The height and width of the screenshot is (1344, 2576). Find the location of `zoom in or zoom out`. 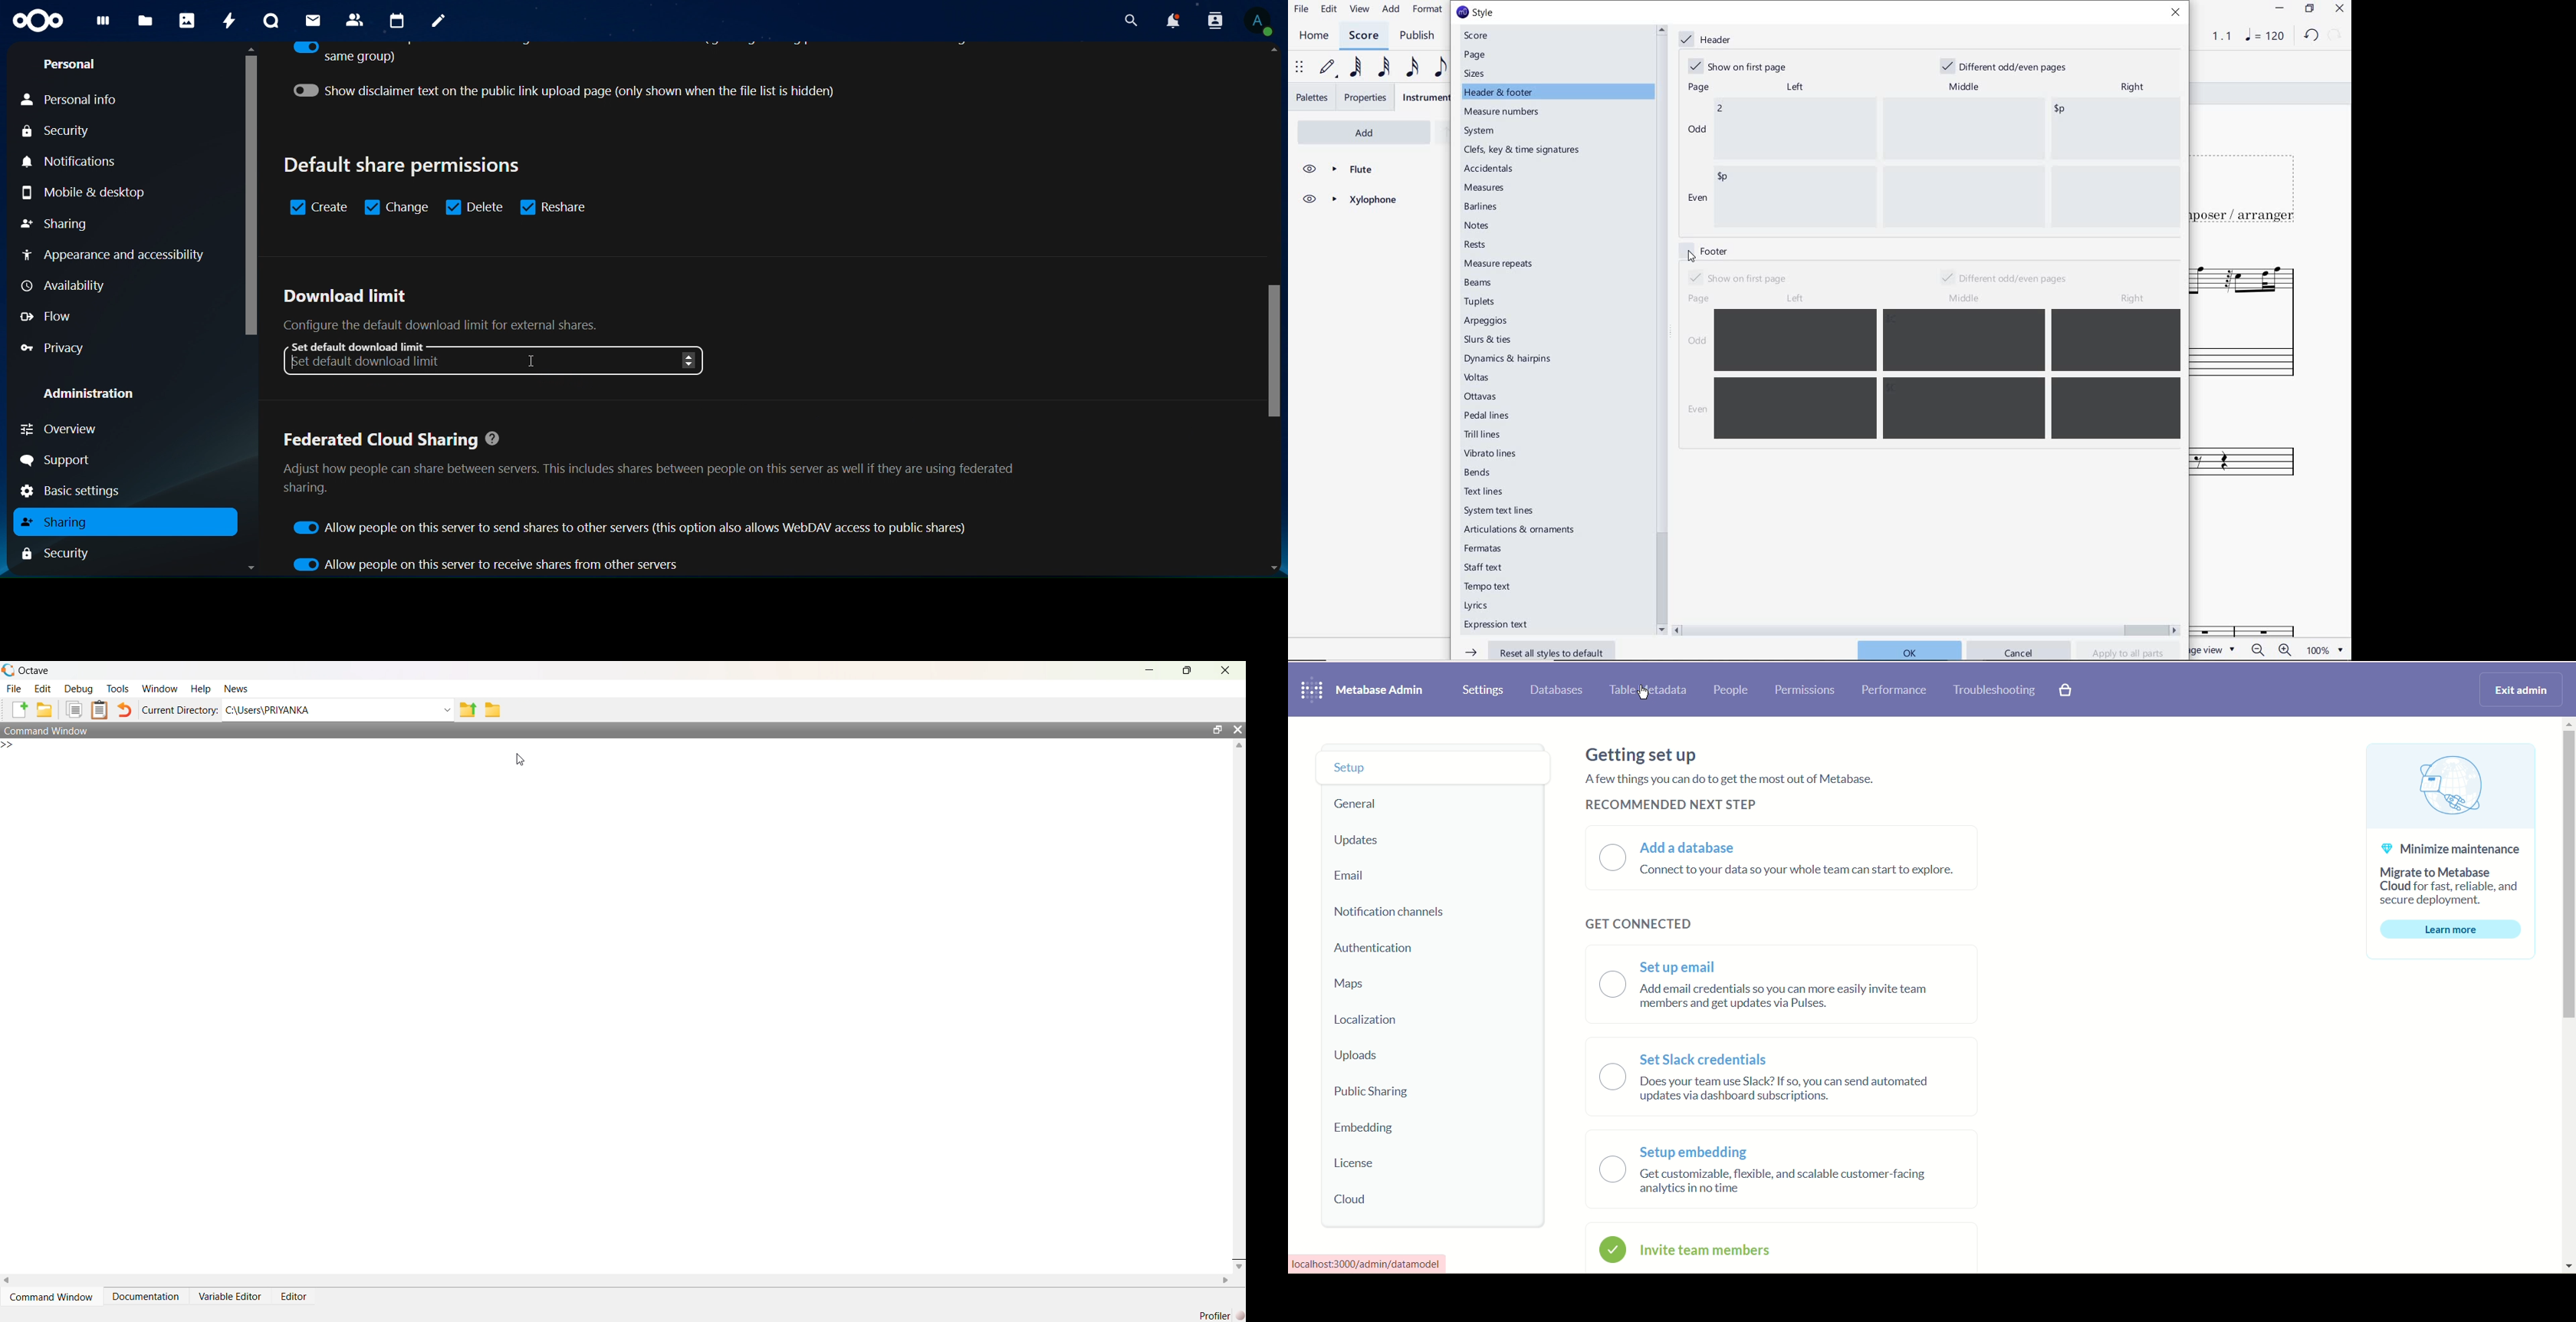

zoom in or zoom out is located at coordinates (2270, 649).